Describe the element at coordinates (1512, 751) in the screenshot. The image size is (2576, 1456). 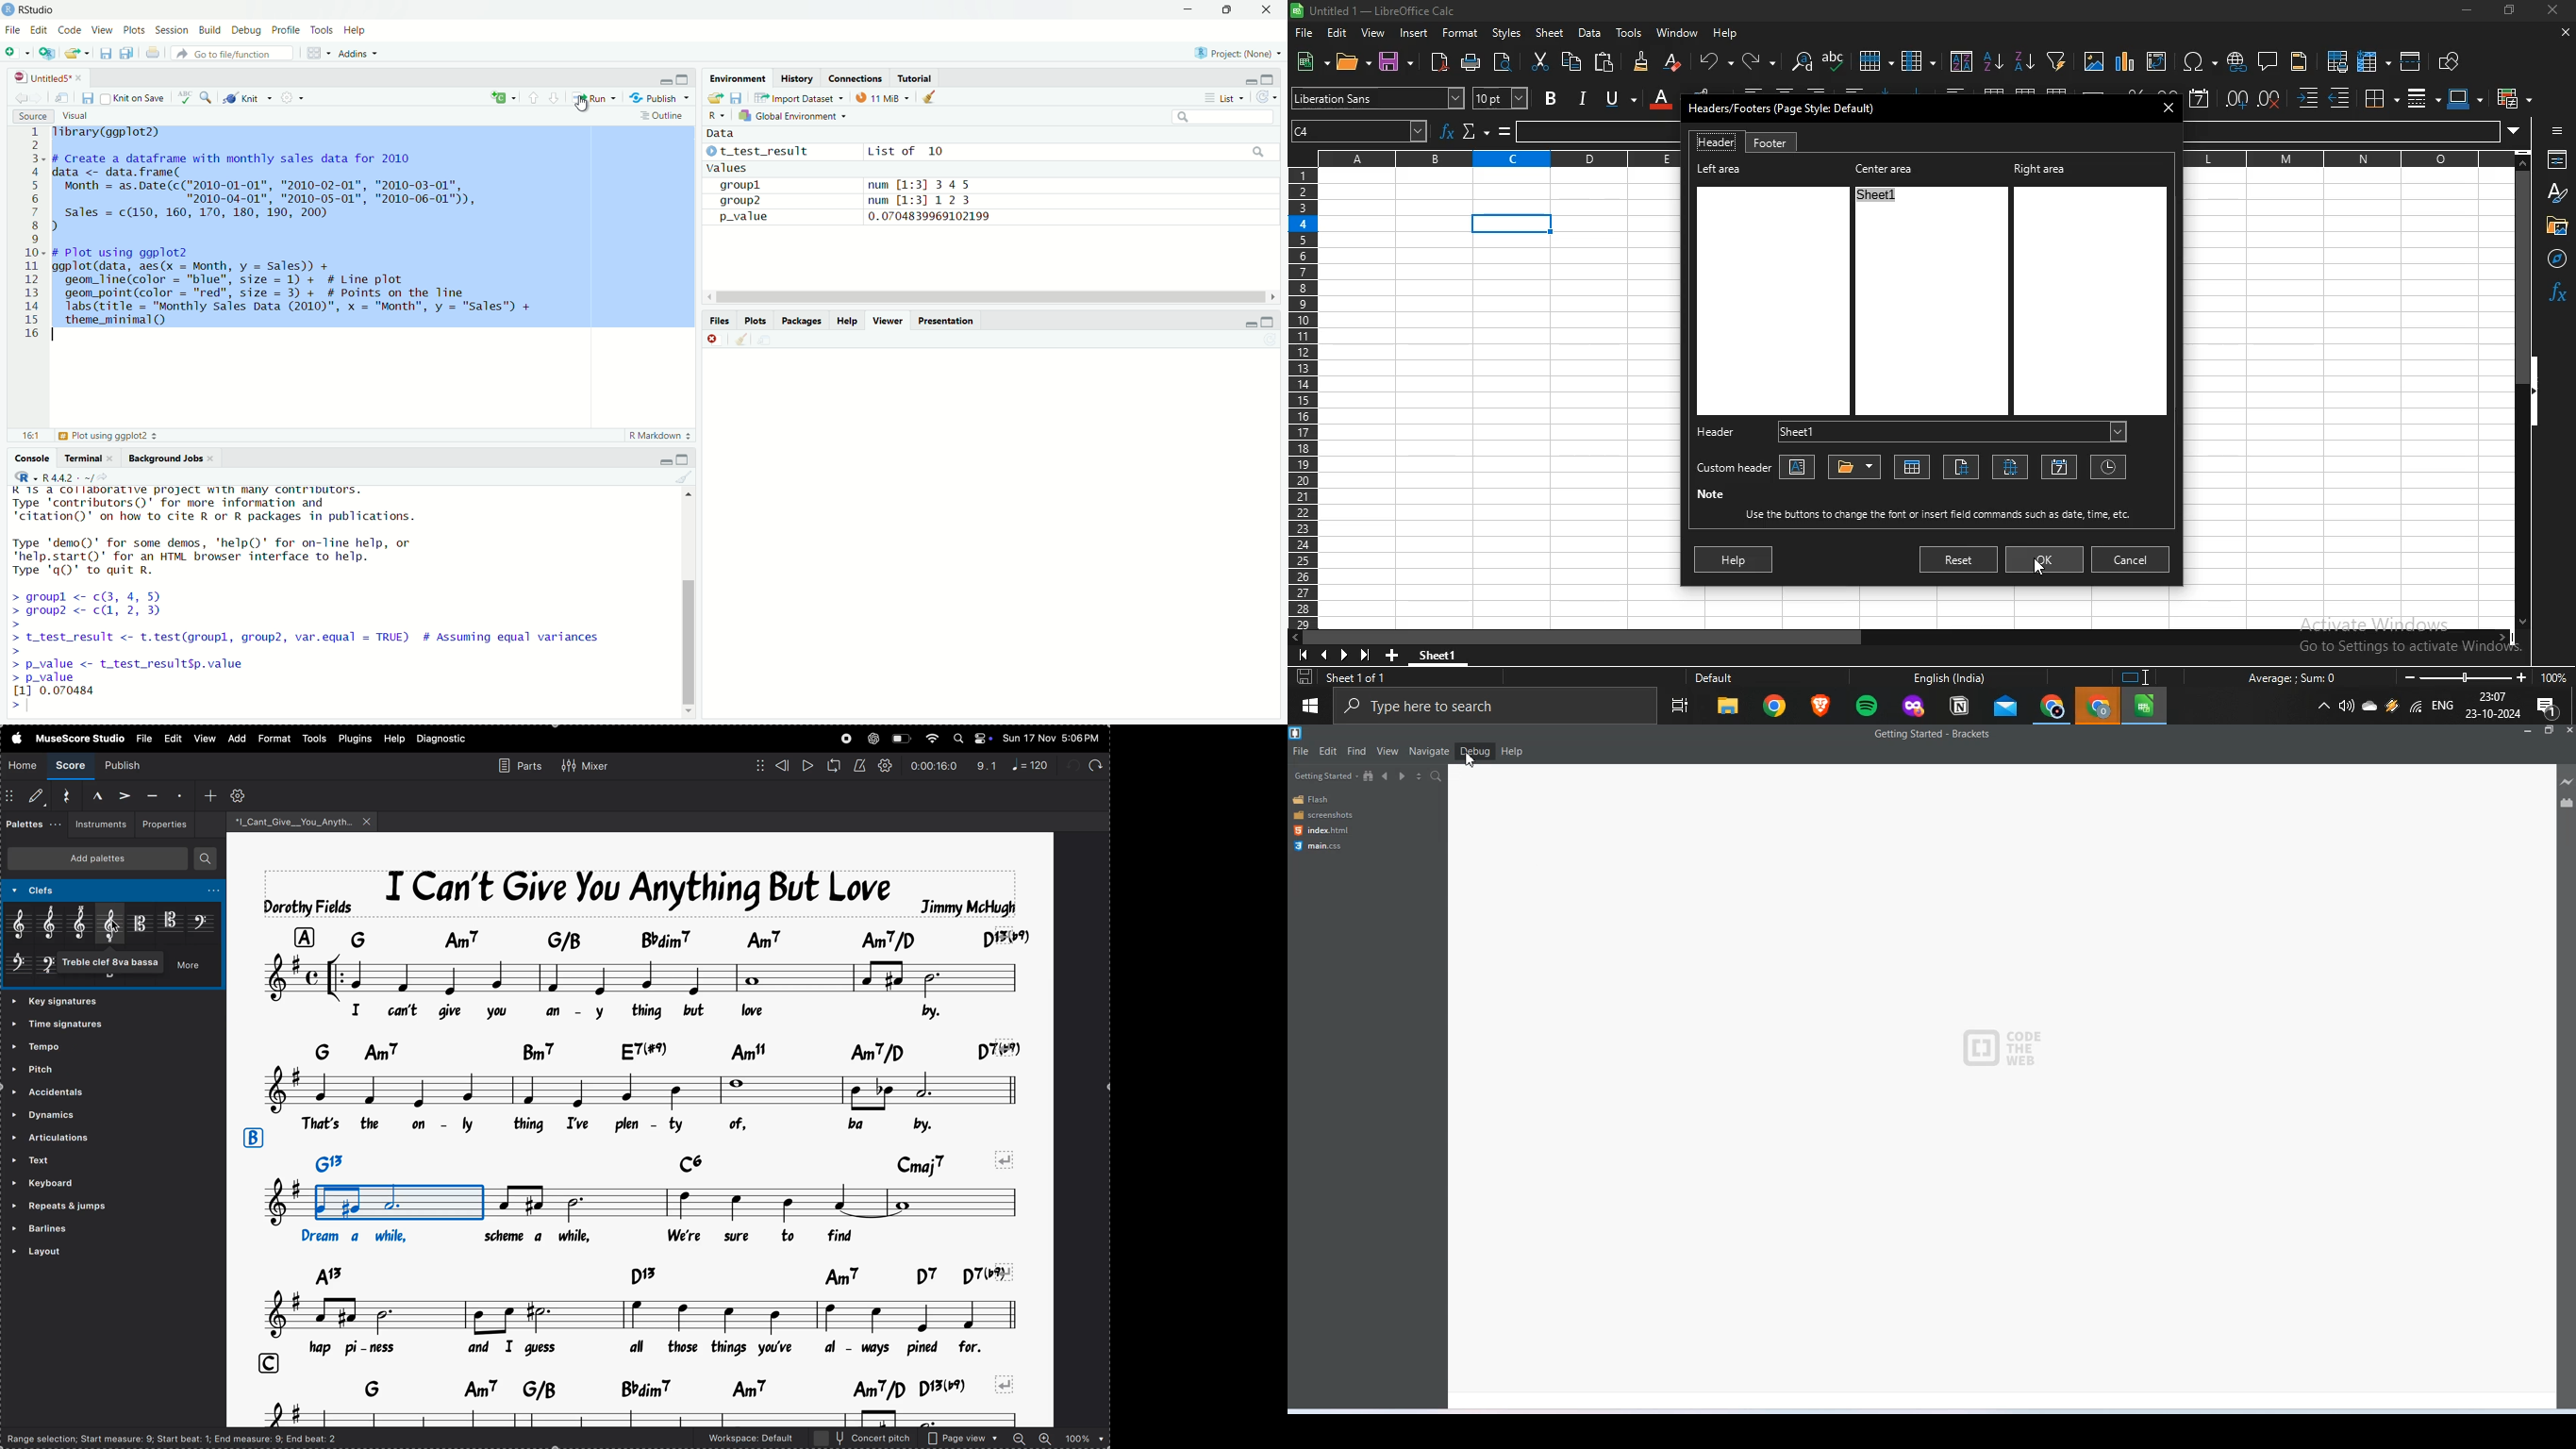
I see `Help` at that location.